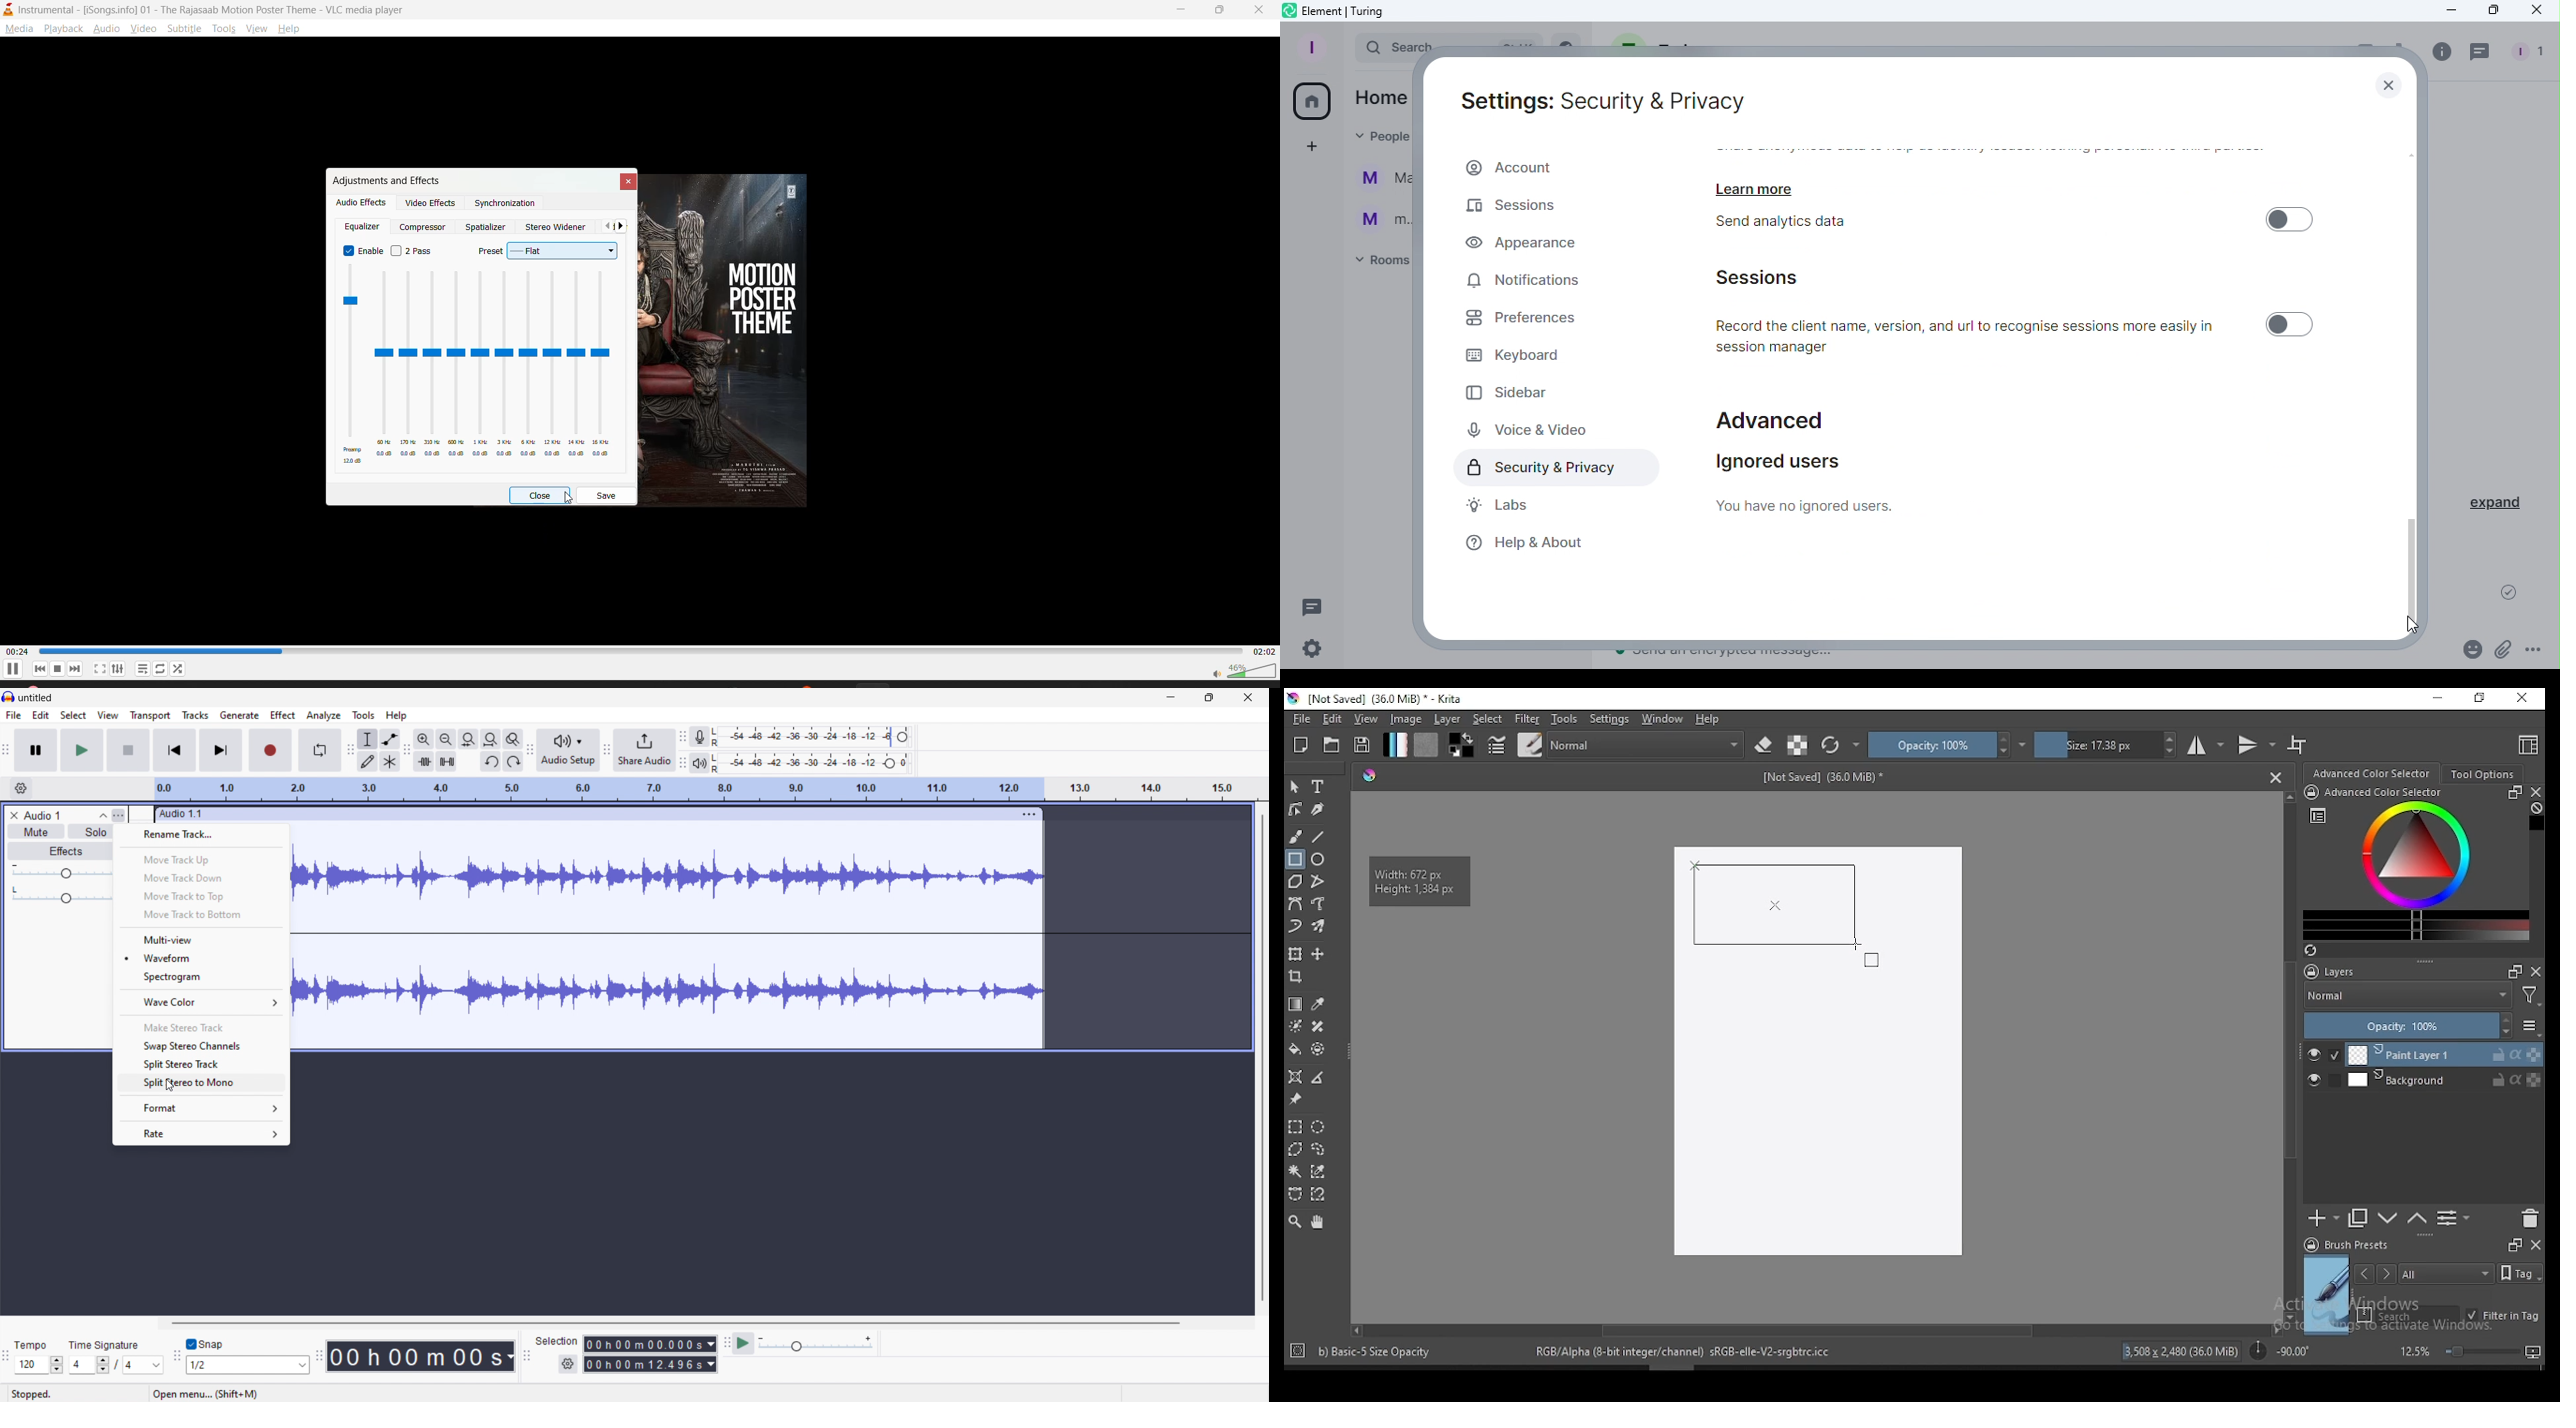 The width and height of the screenshot is (2576, 1428). I want to click on volume, so click(1243, 669).